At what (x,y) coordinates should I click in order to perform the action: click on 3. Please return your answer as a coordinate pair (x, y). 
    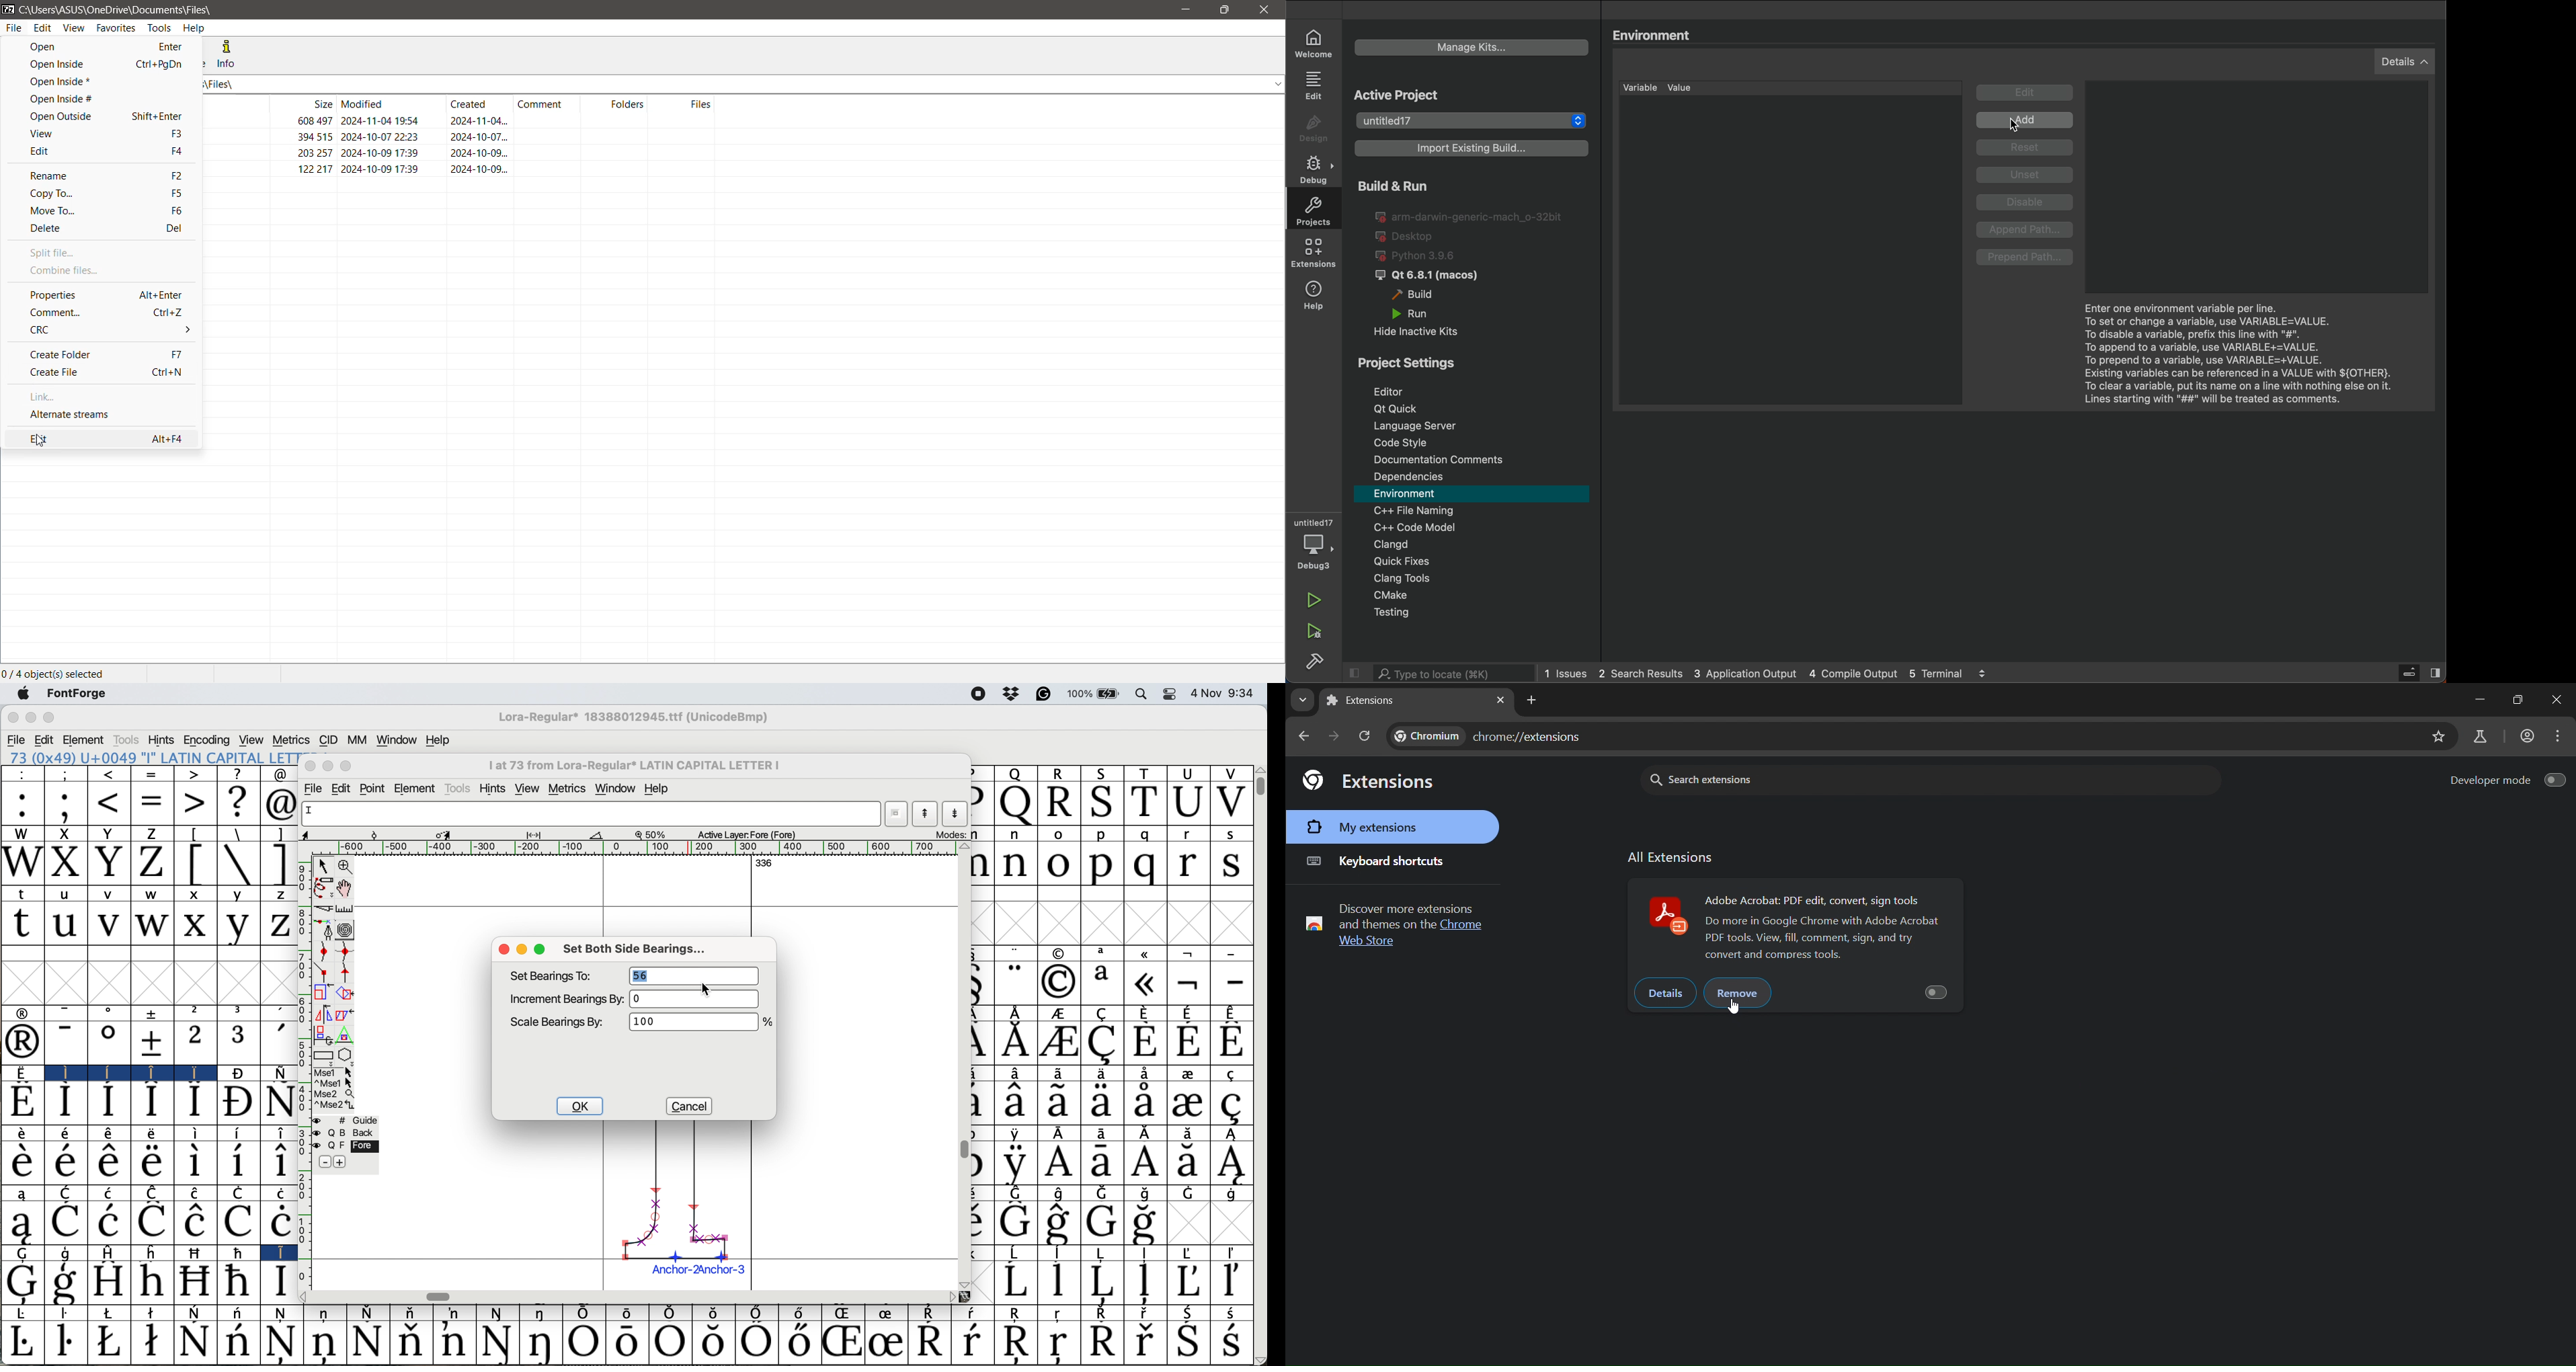
    Looking at the image, I should click on (239, 1043).